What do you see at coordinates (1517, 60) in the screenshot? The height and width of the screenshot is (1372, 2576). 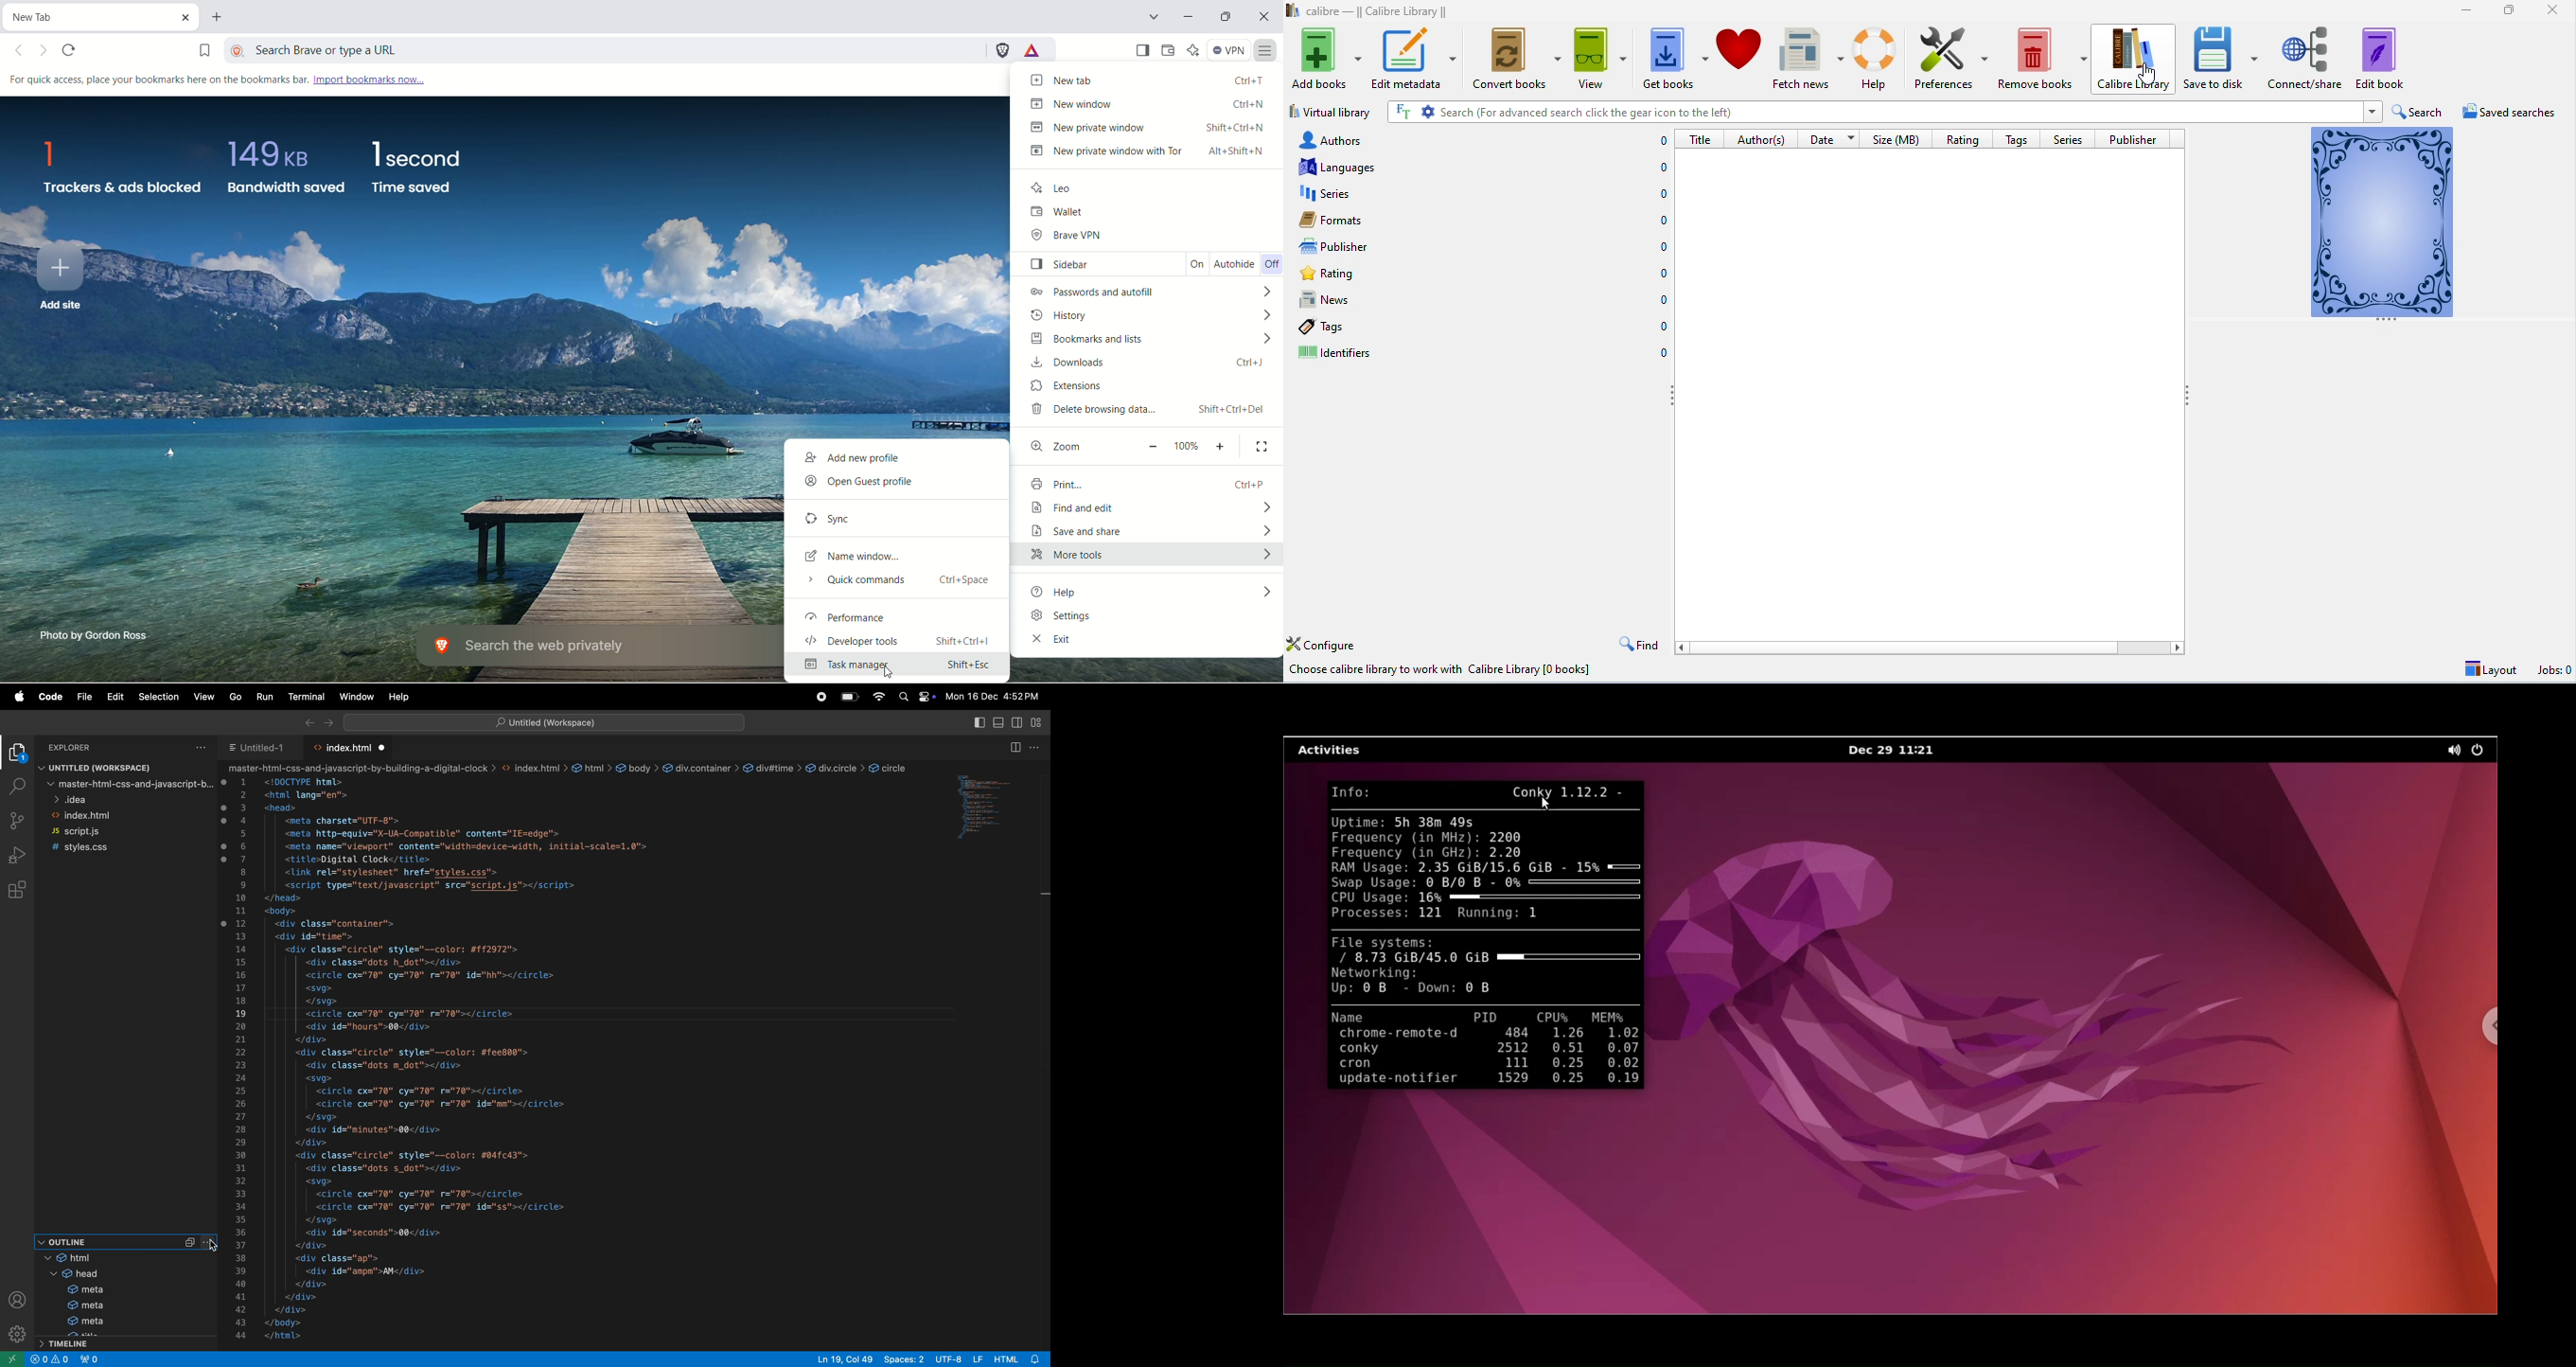 I see `convert metadata` at bounding box center [1517, 60].